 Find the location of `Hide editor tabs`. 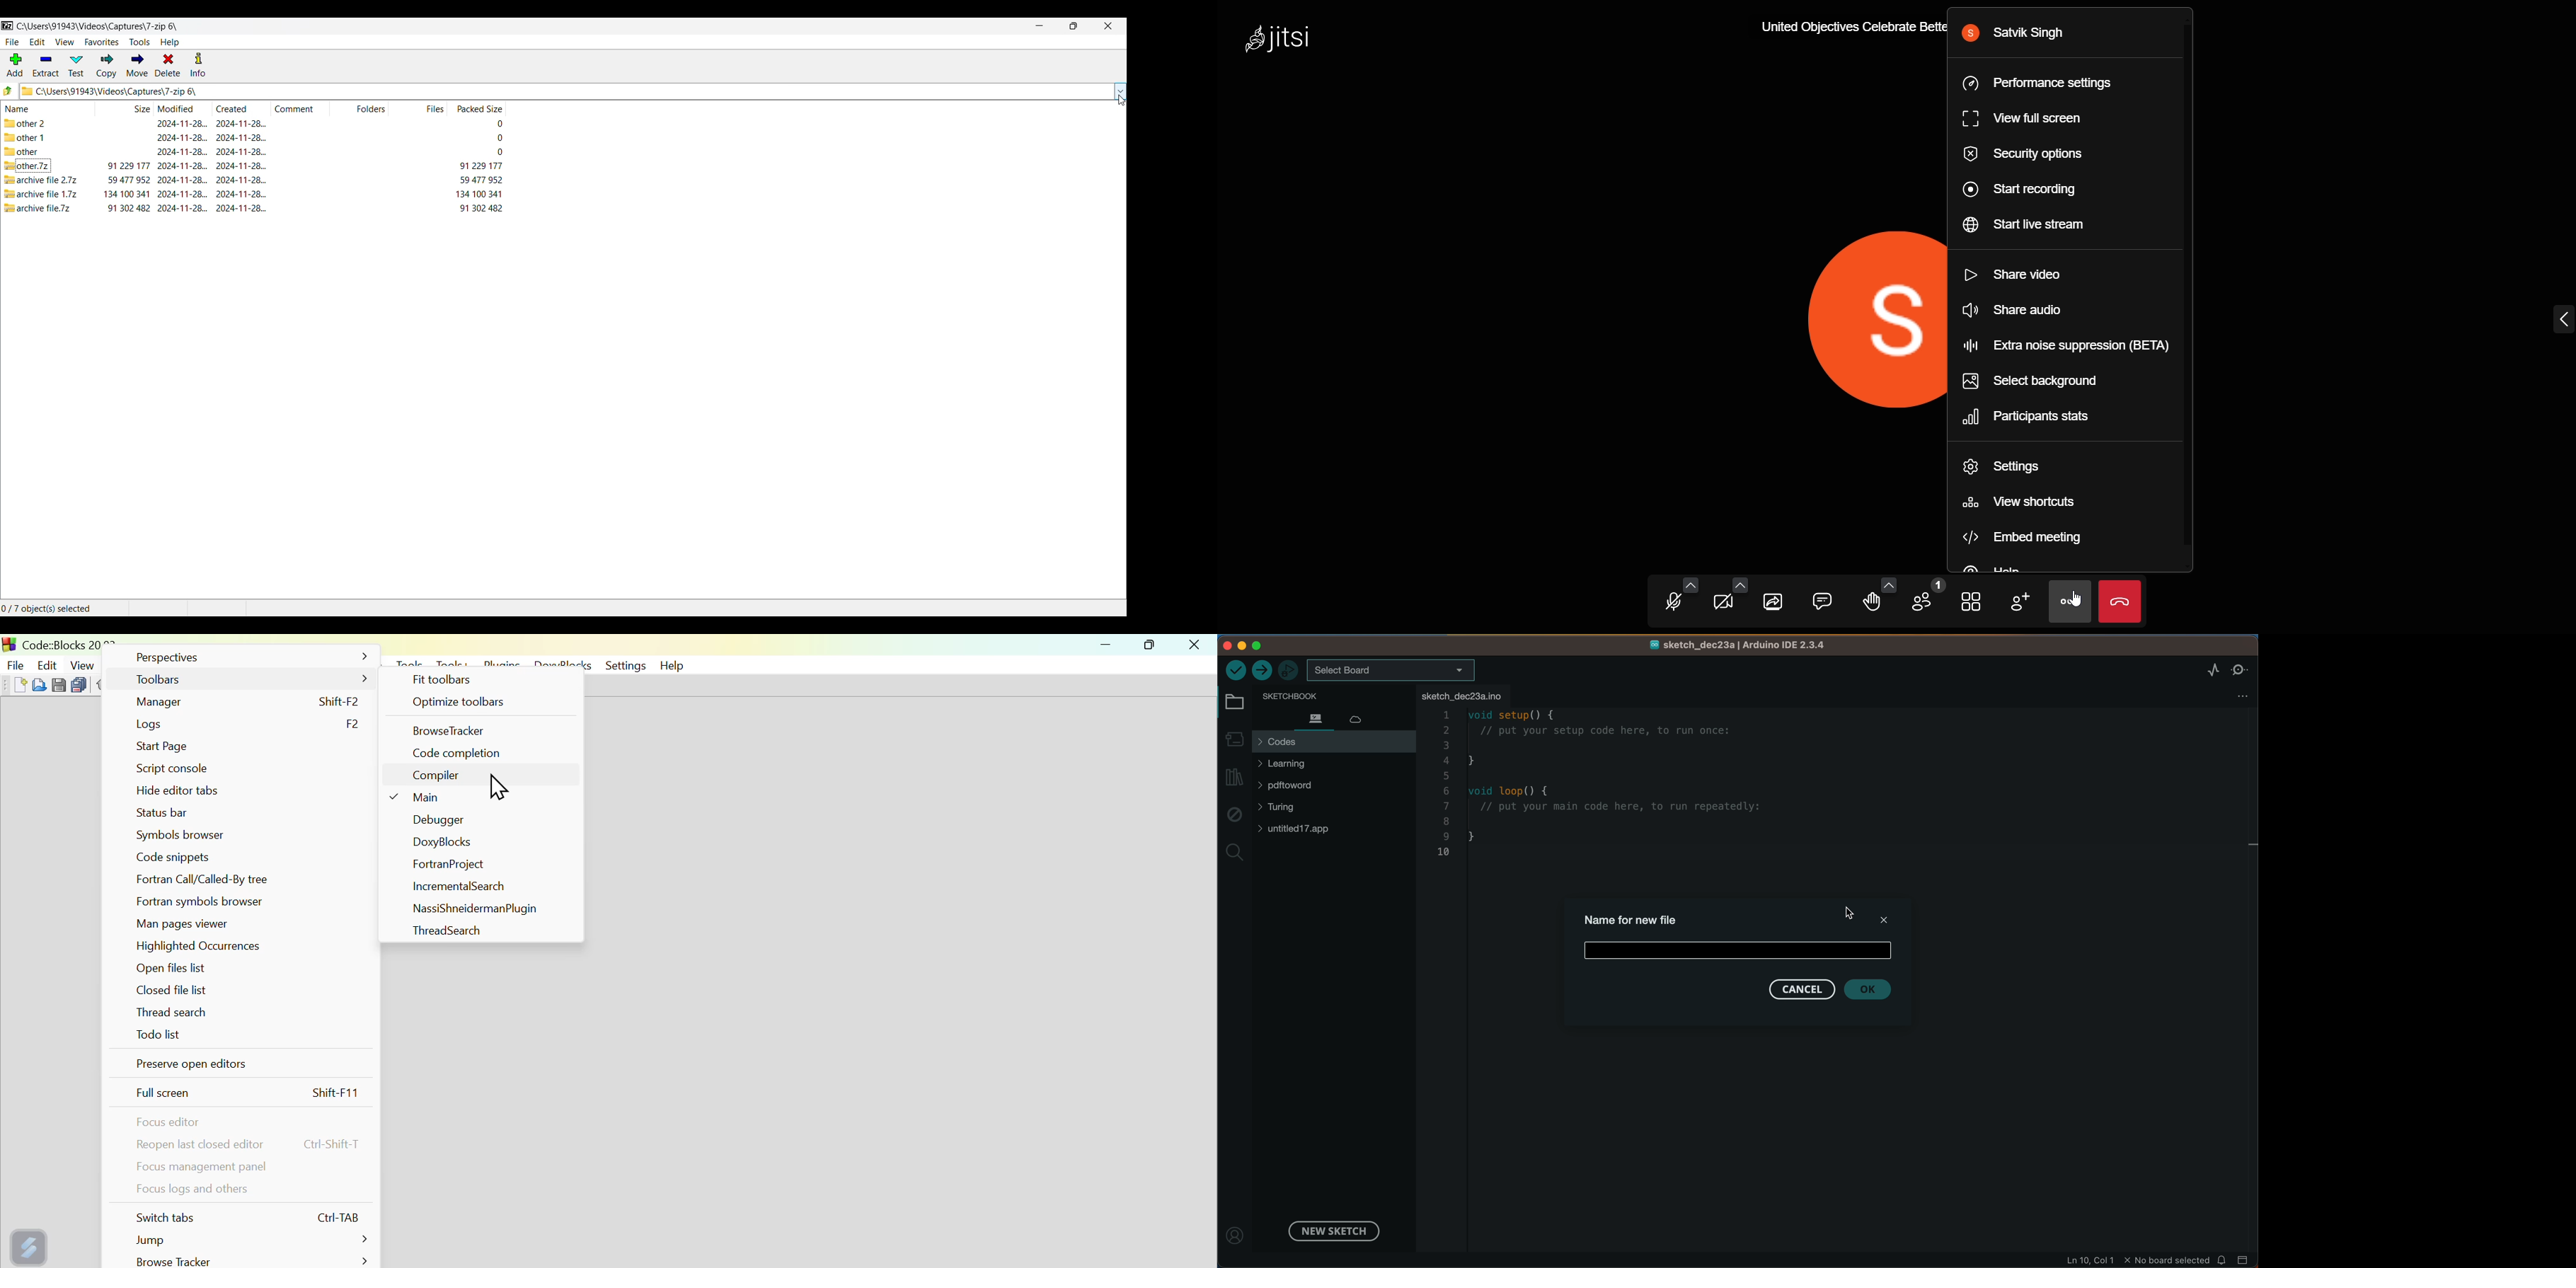

Hide editor tabs is located at coordinates (175, 792).